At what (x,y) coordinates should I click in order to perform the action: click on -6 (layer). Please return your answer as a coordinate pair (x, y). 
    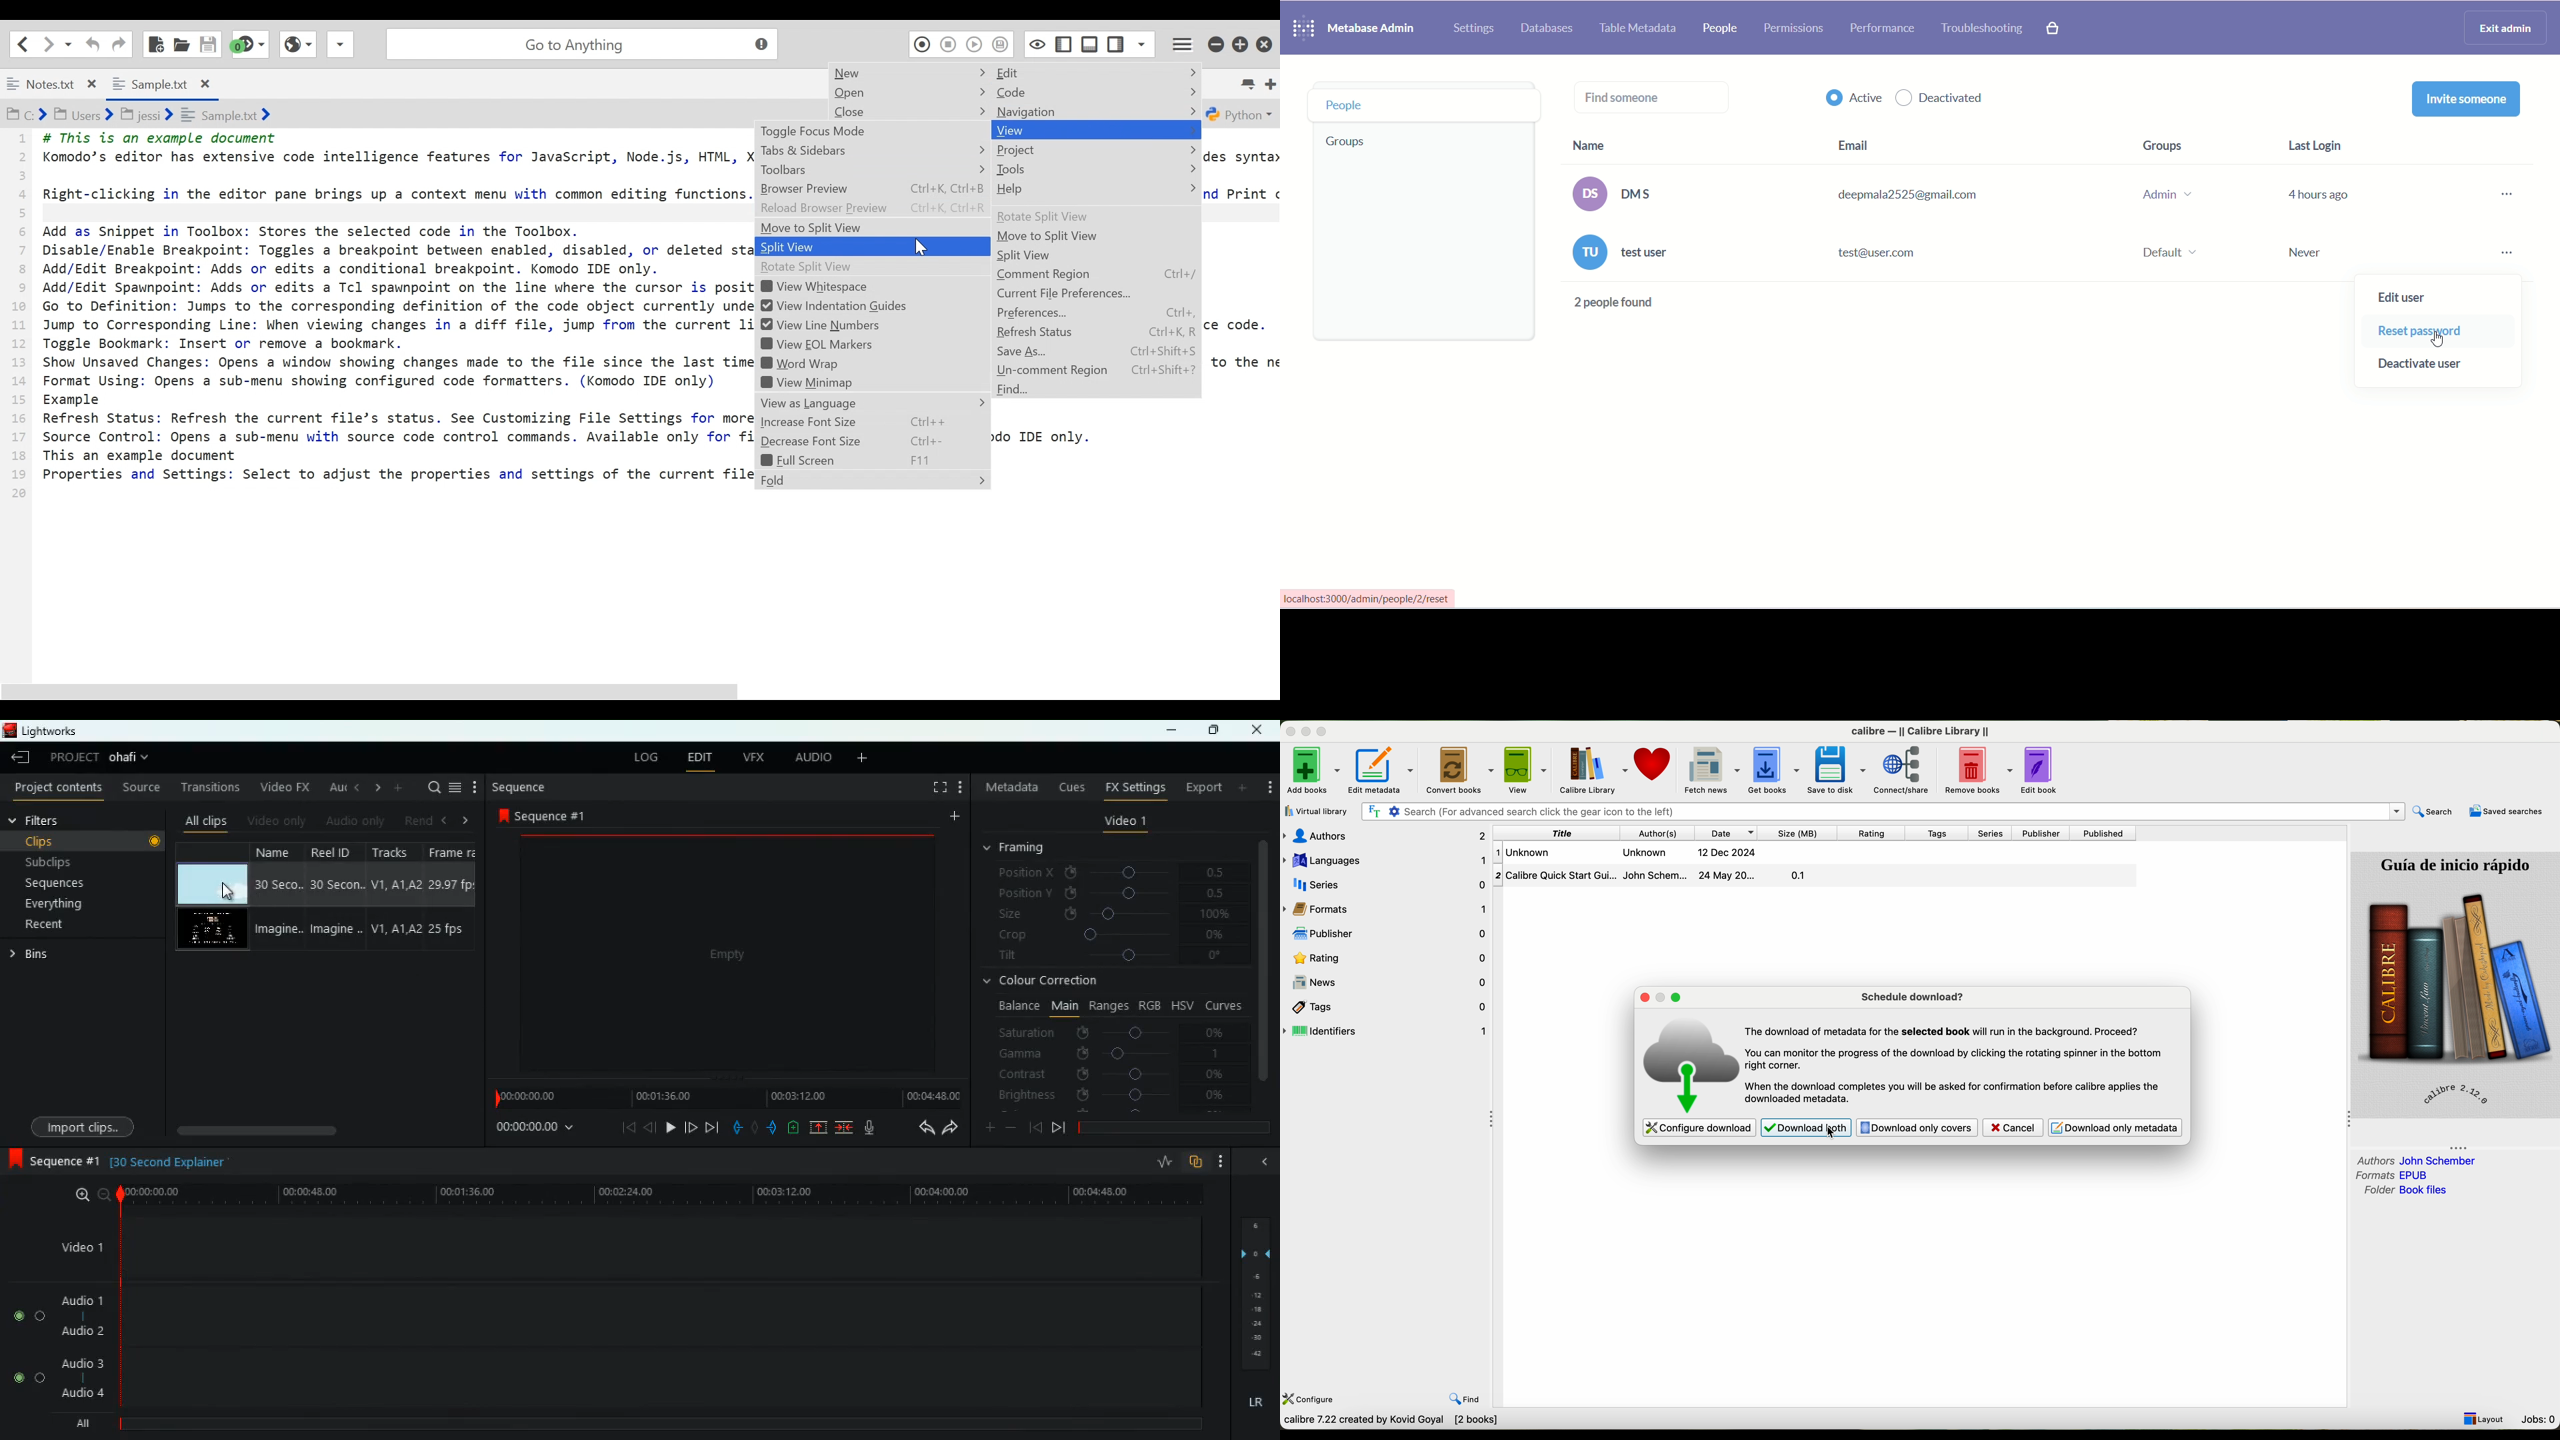
    Looking at the image, I should click on (1254, 1276).